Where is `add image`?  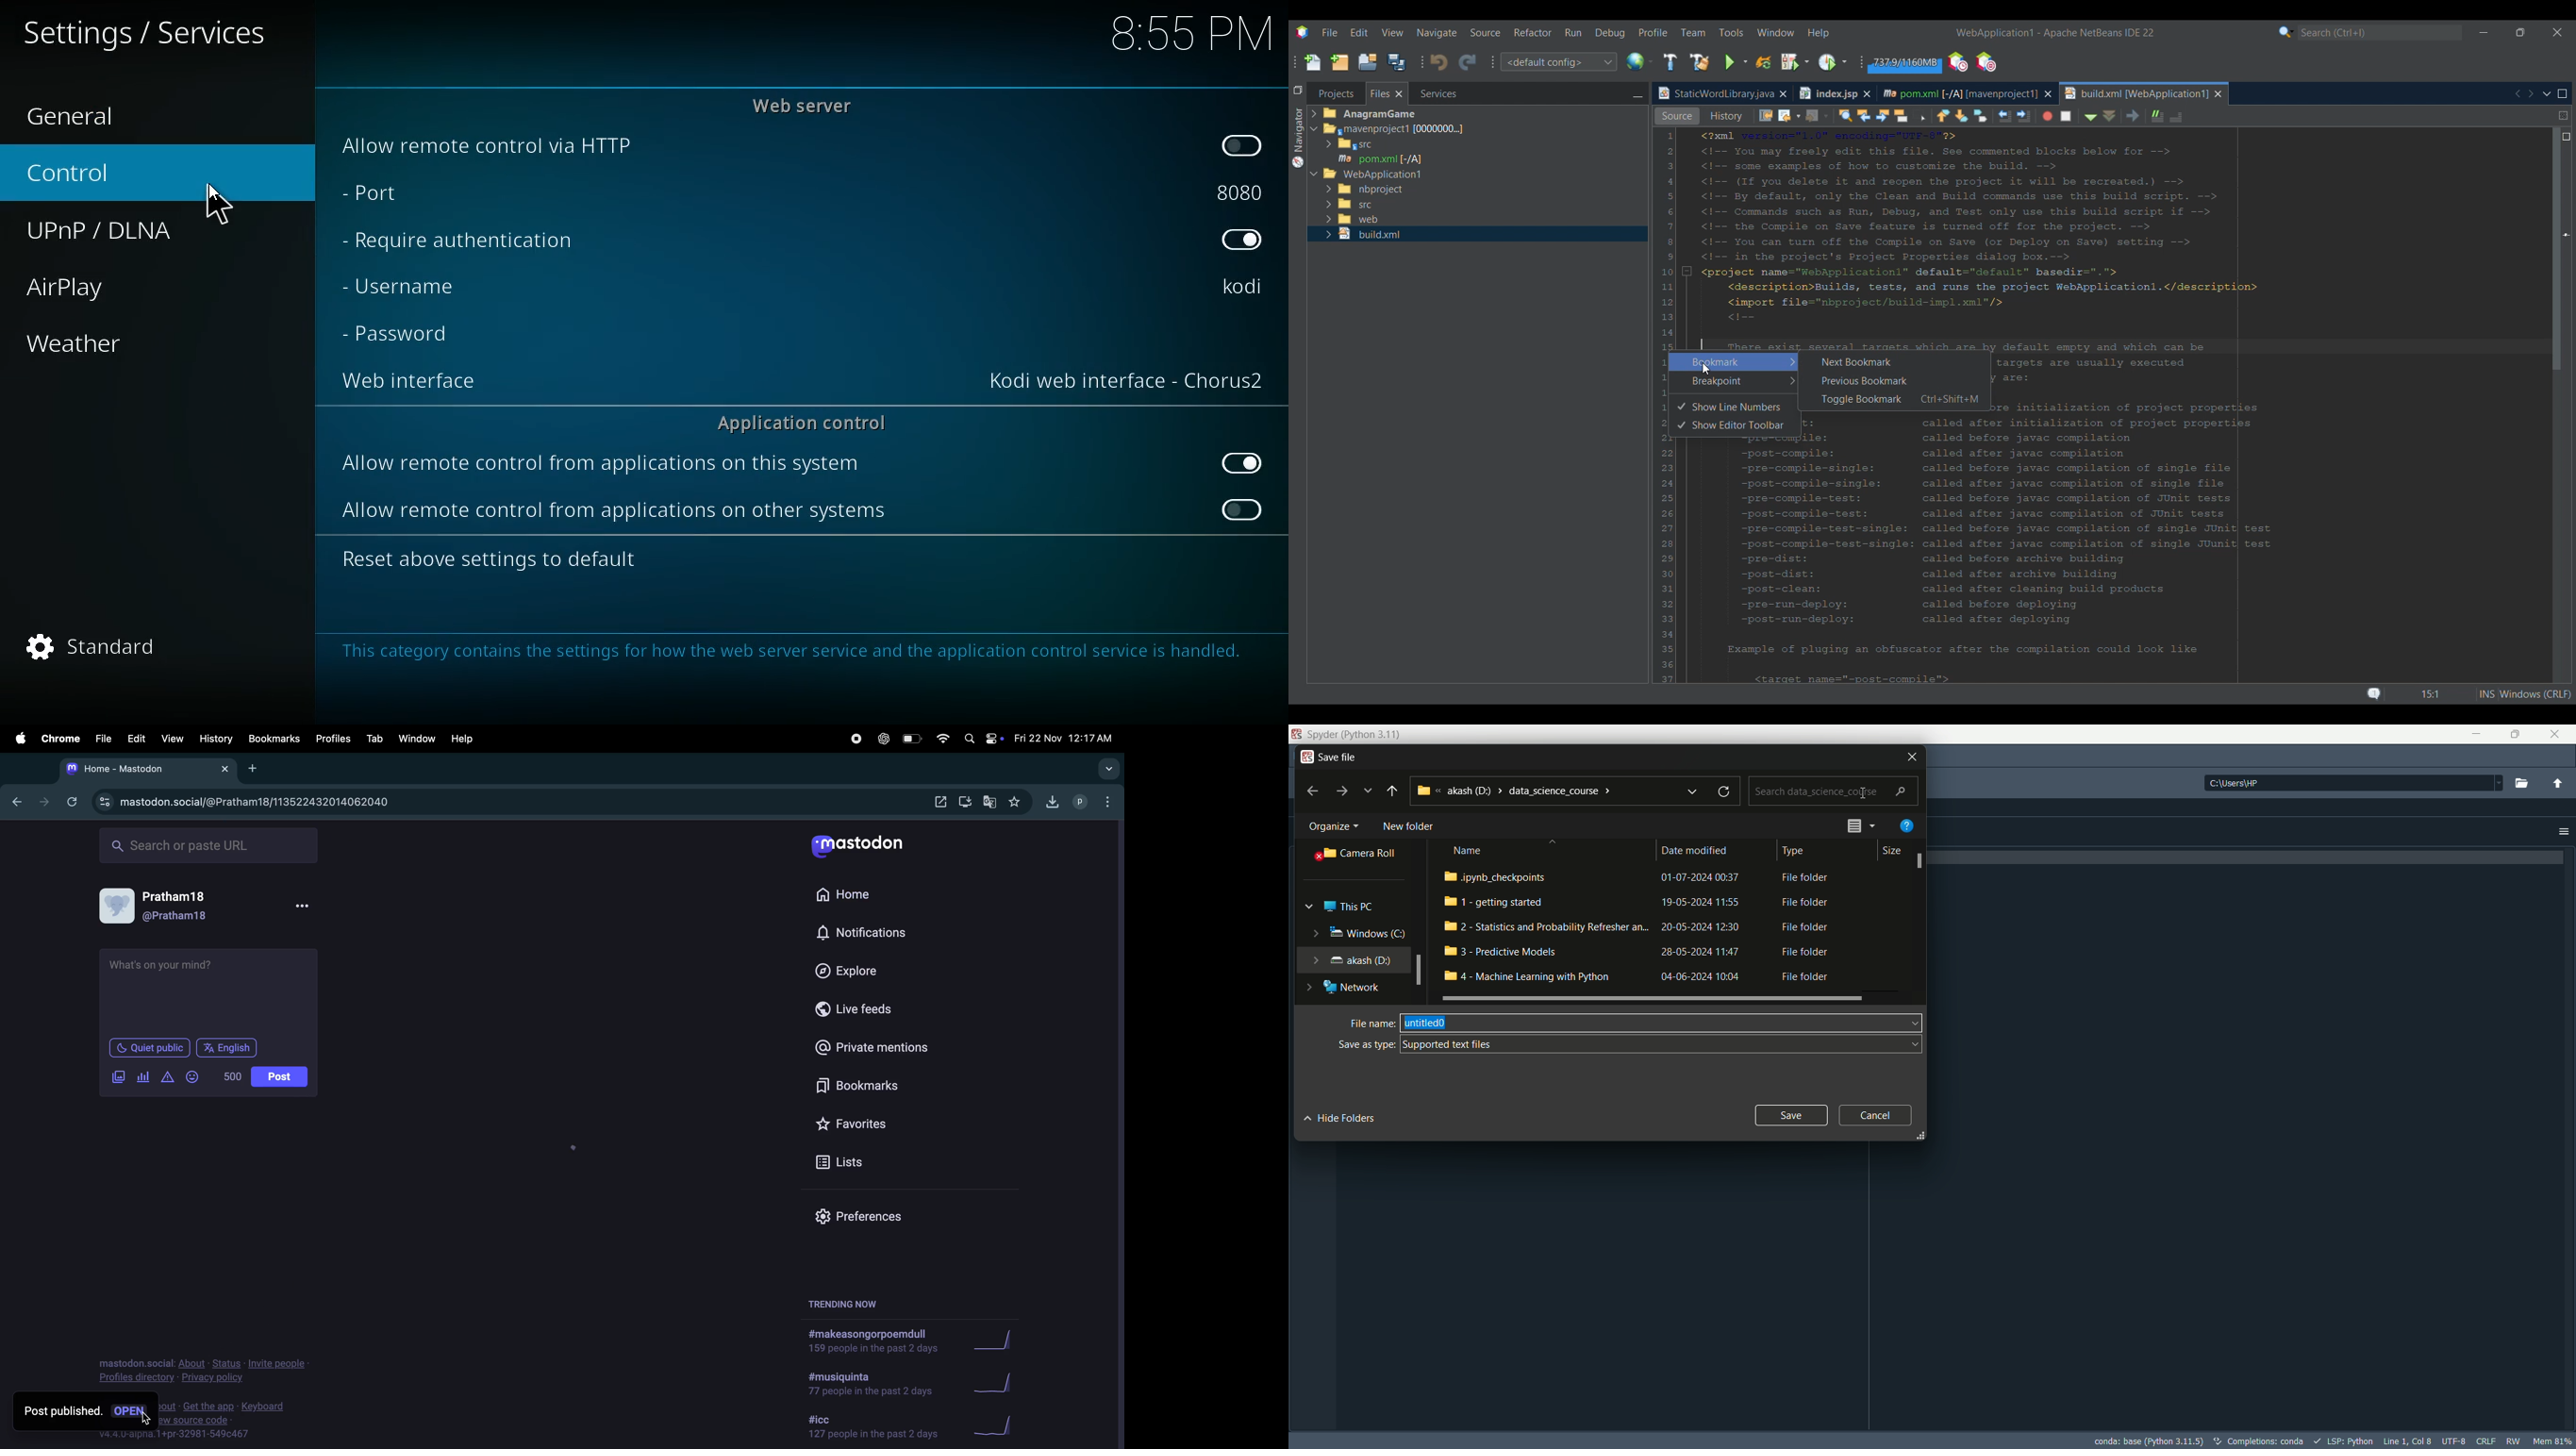
add image is located at coordinates (117, 1076).